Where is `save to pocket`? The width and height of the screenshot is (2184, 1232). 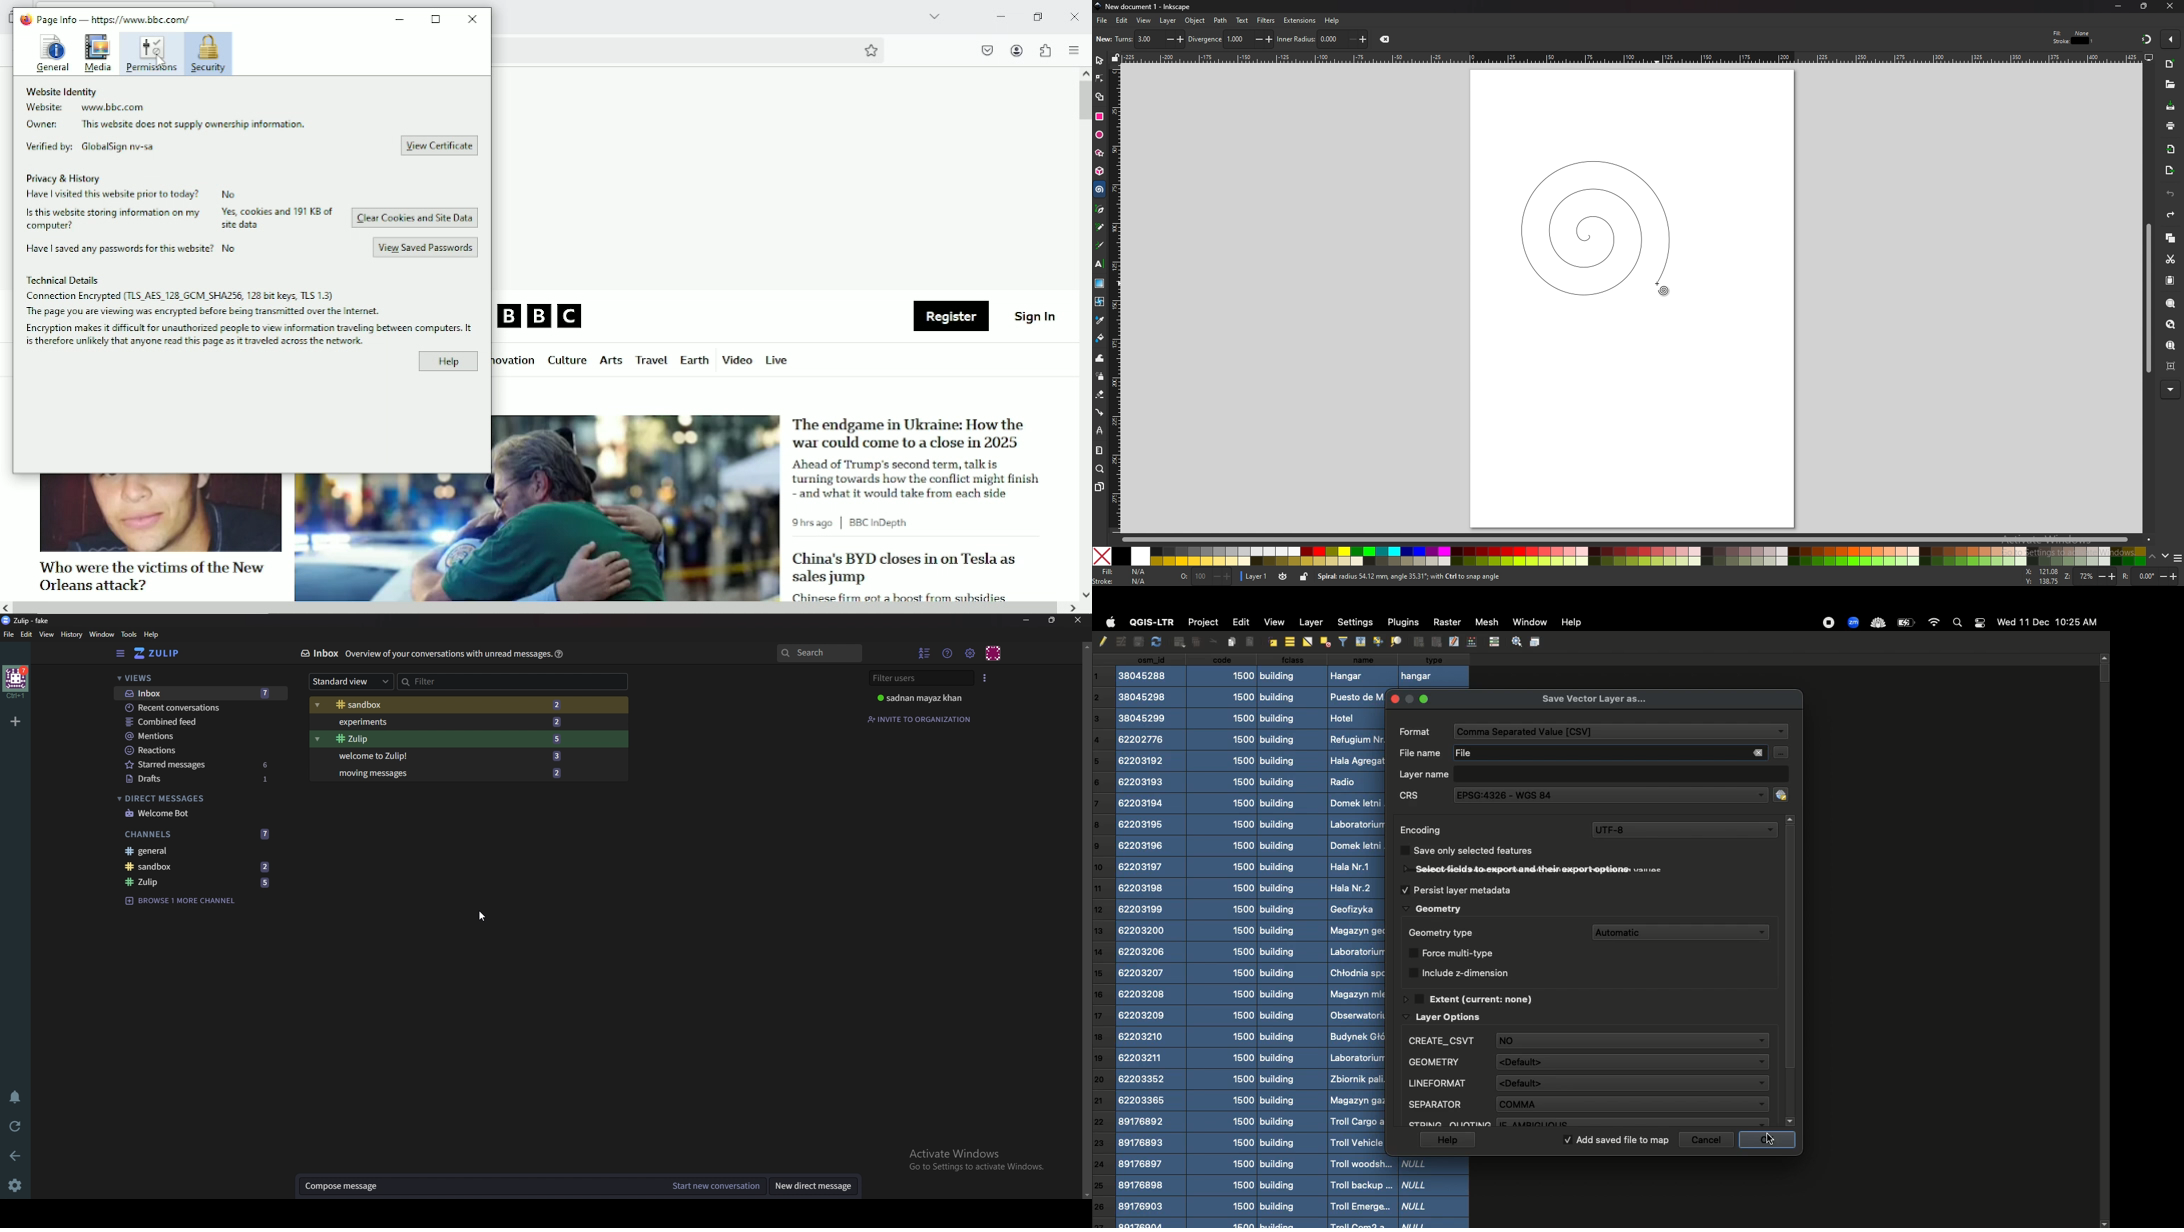 save to pocket is located at coordinates (986, 50).